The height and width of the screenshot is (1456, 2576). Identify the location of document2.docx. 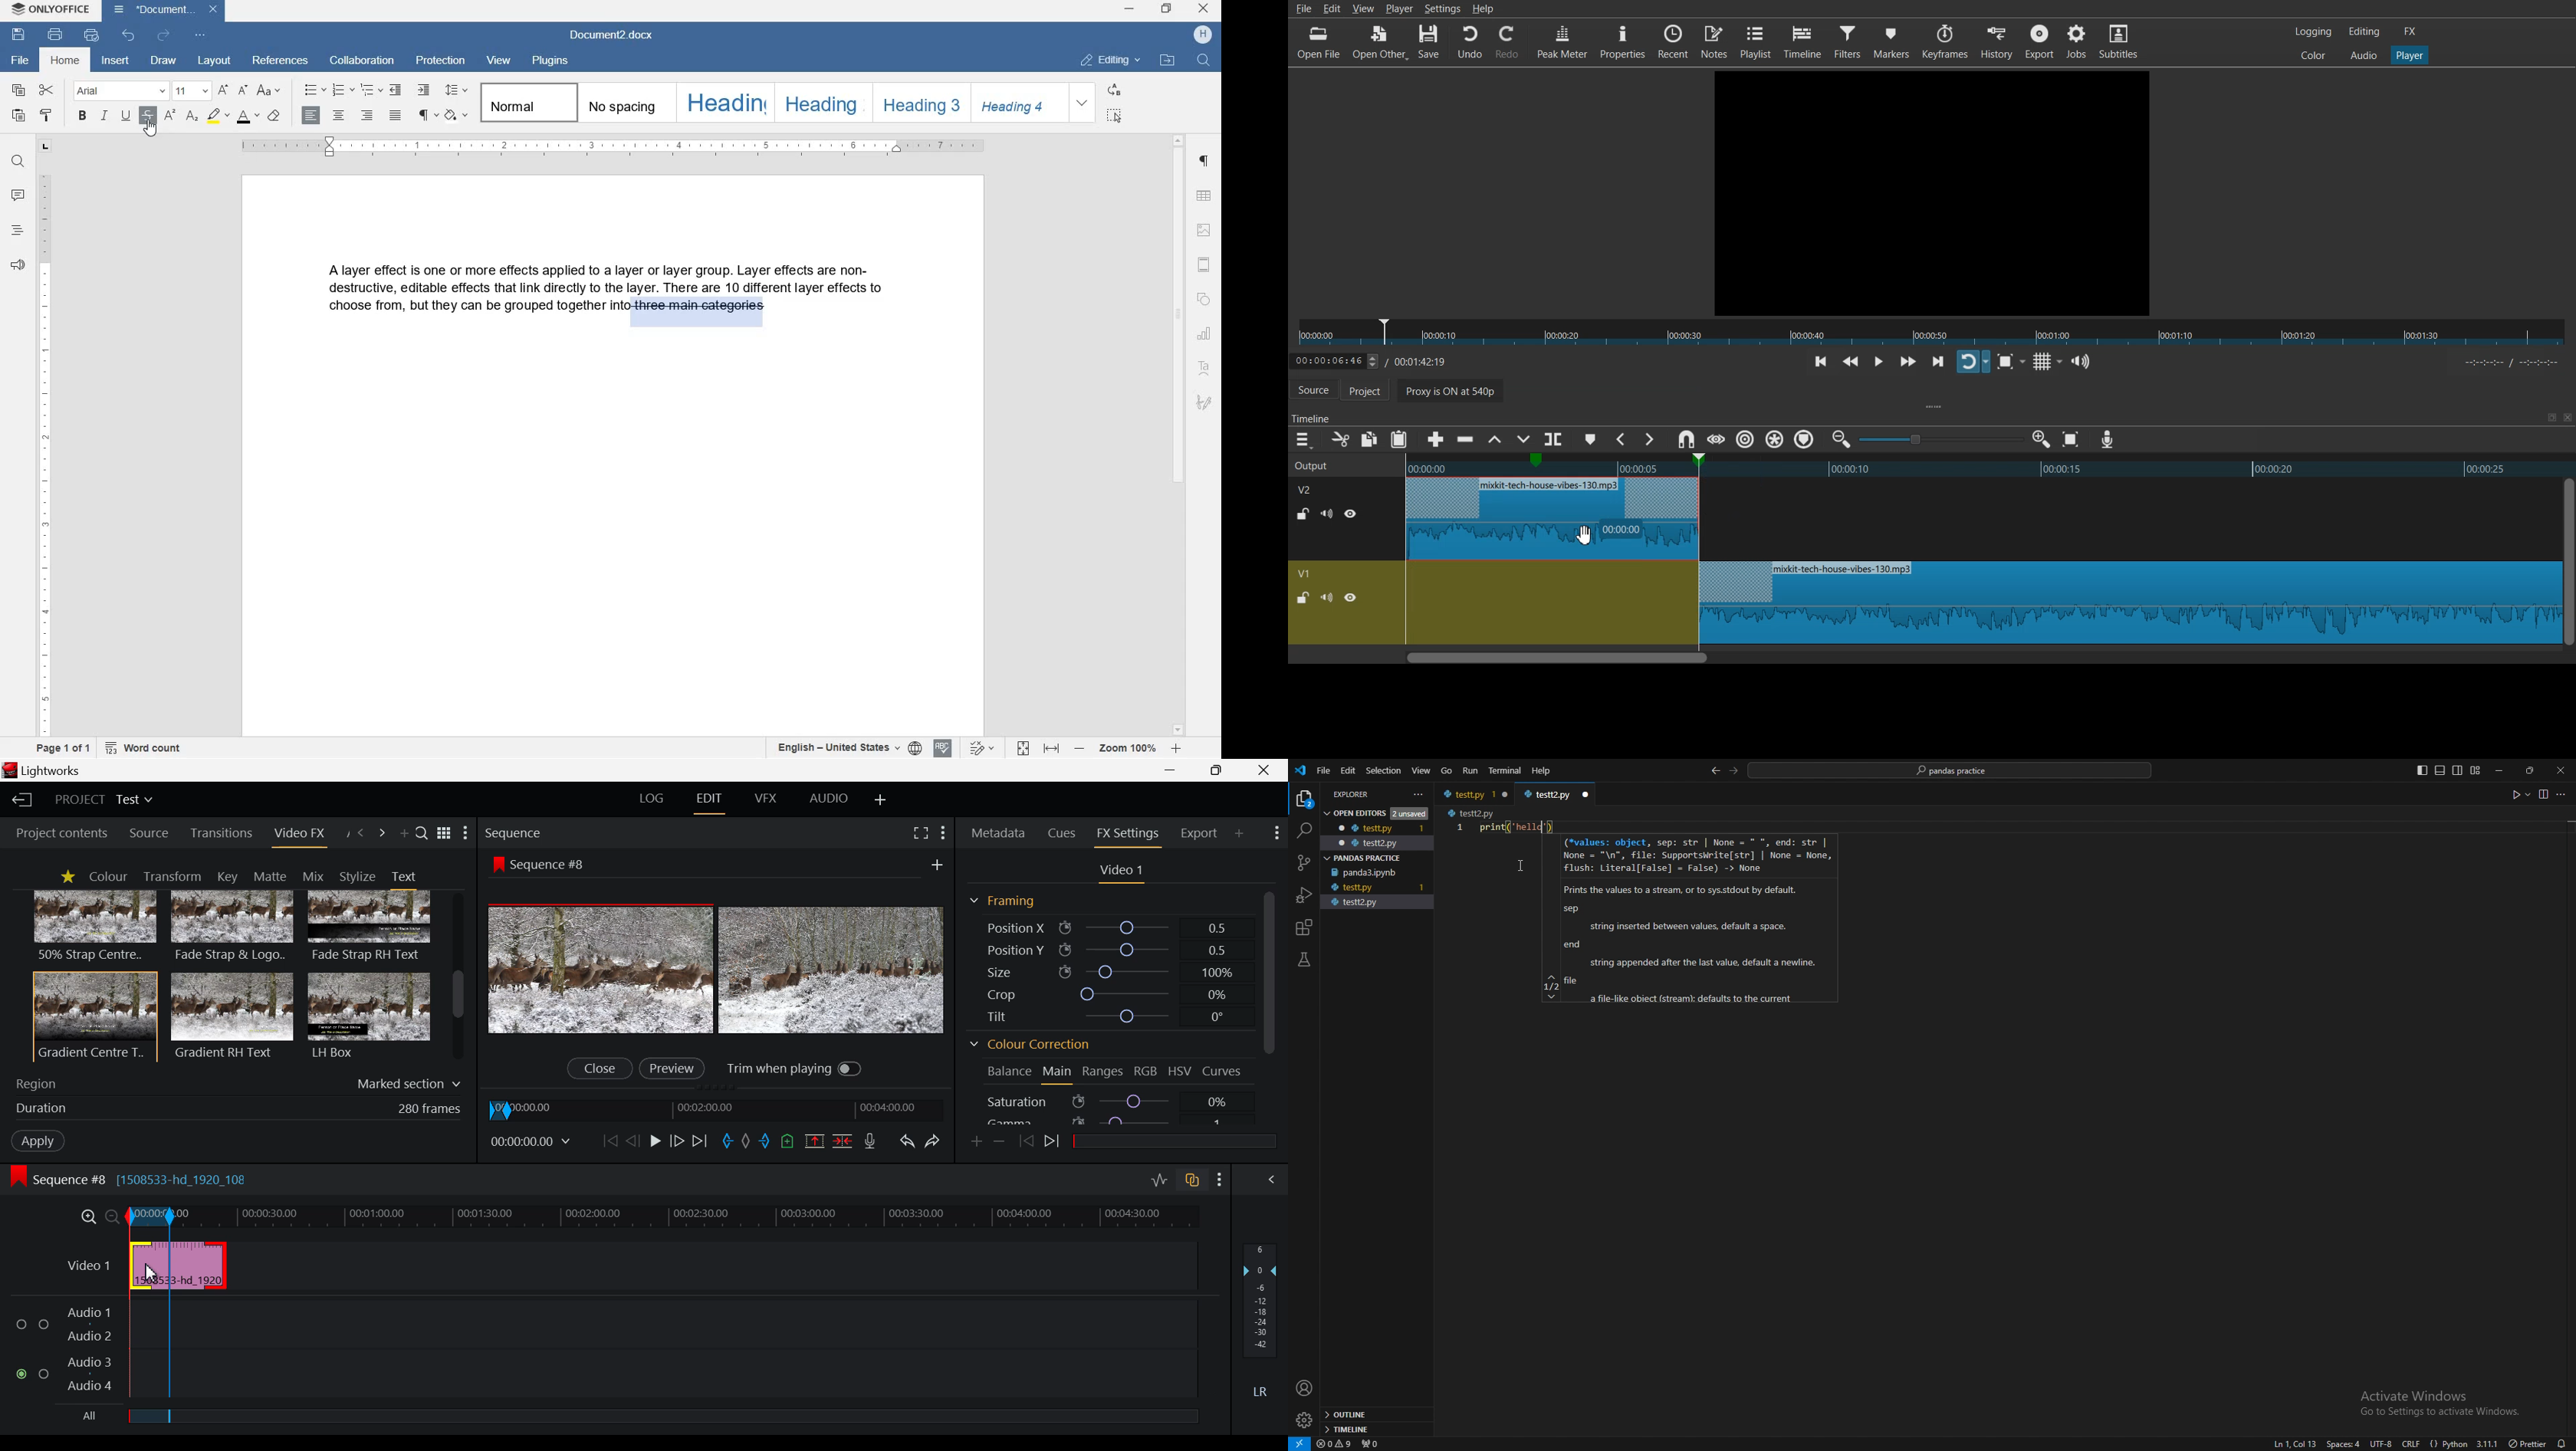
(614, 37).